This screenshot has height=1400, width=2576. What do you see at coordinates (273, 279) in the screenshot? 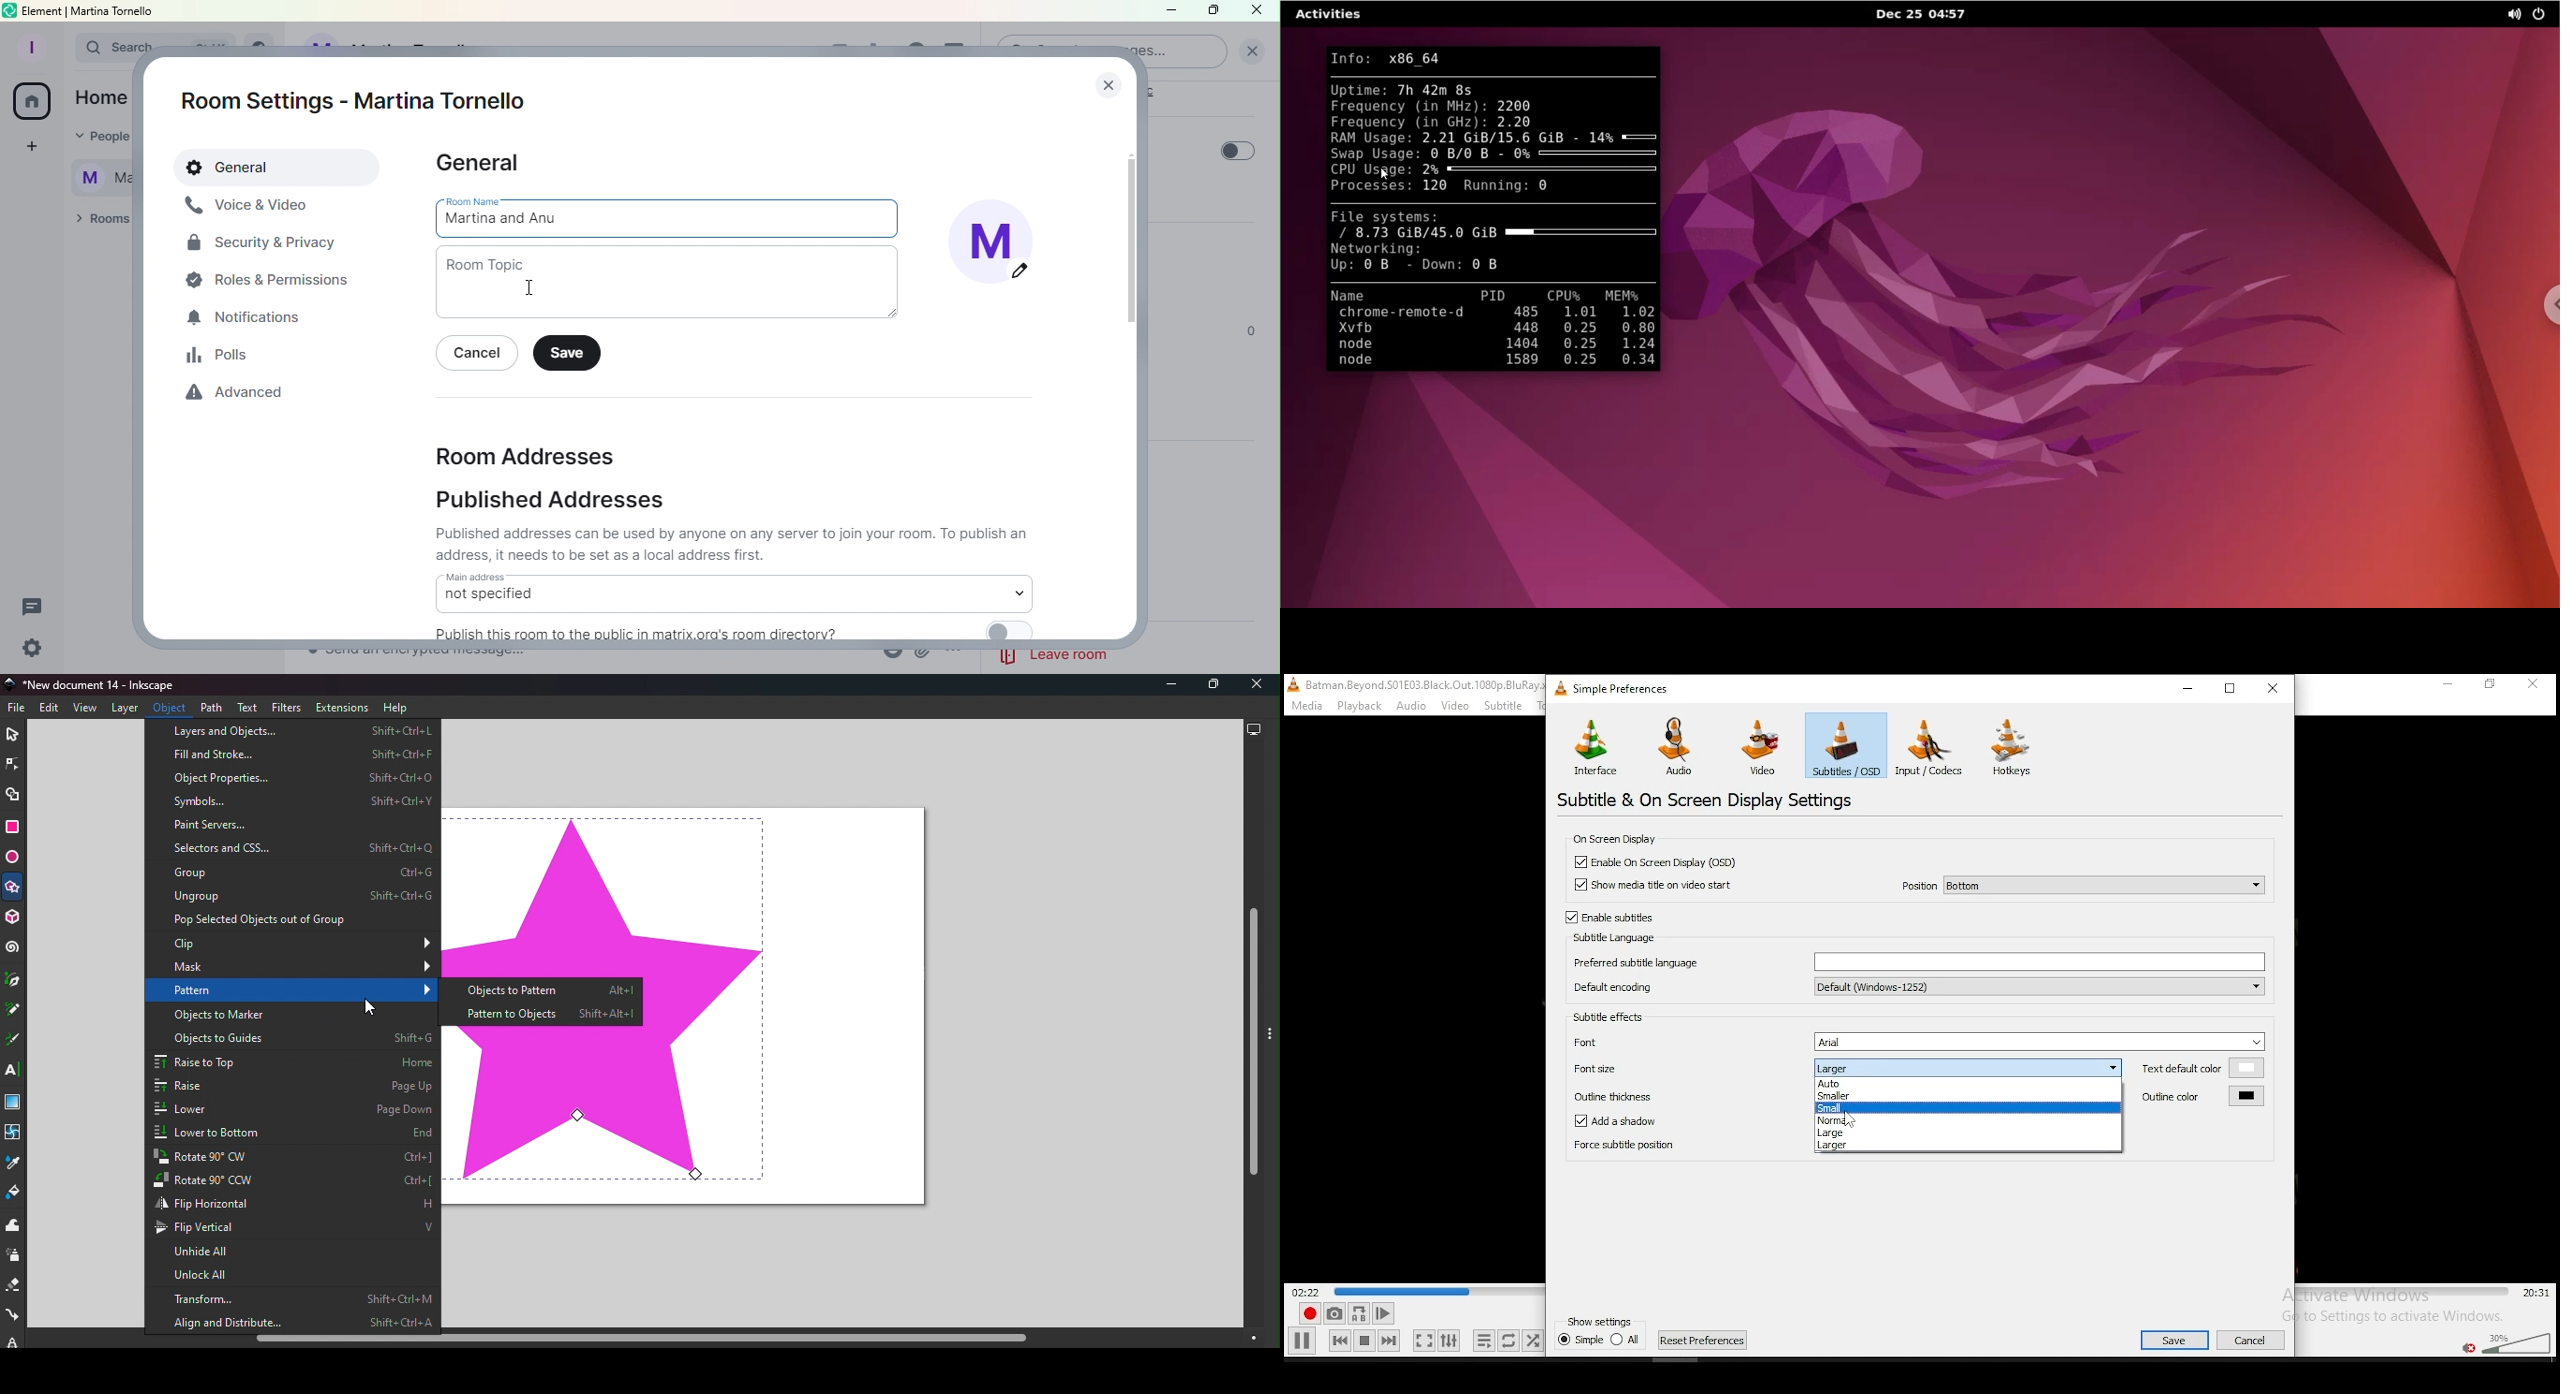
I see `Roles and permissions` at bounding box center [273, 279].